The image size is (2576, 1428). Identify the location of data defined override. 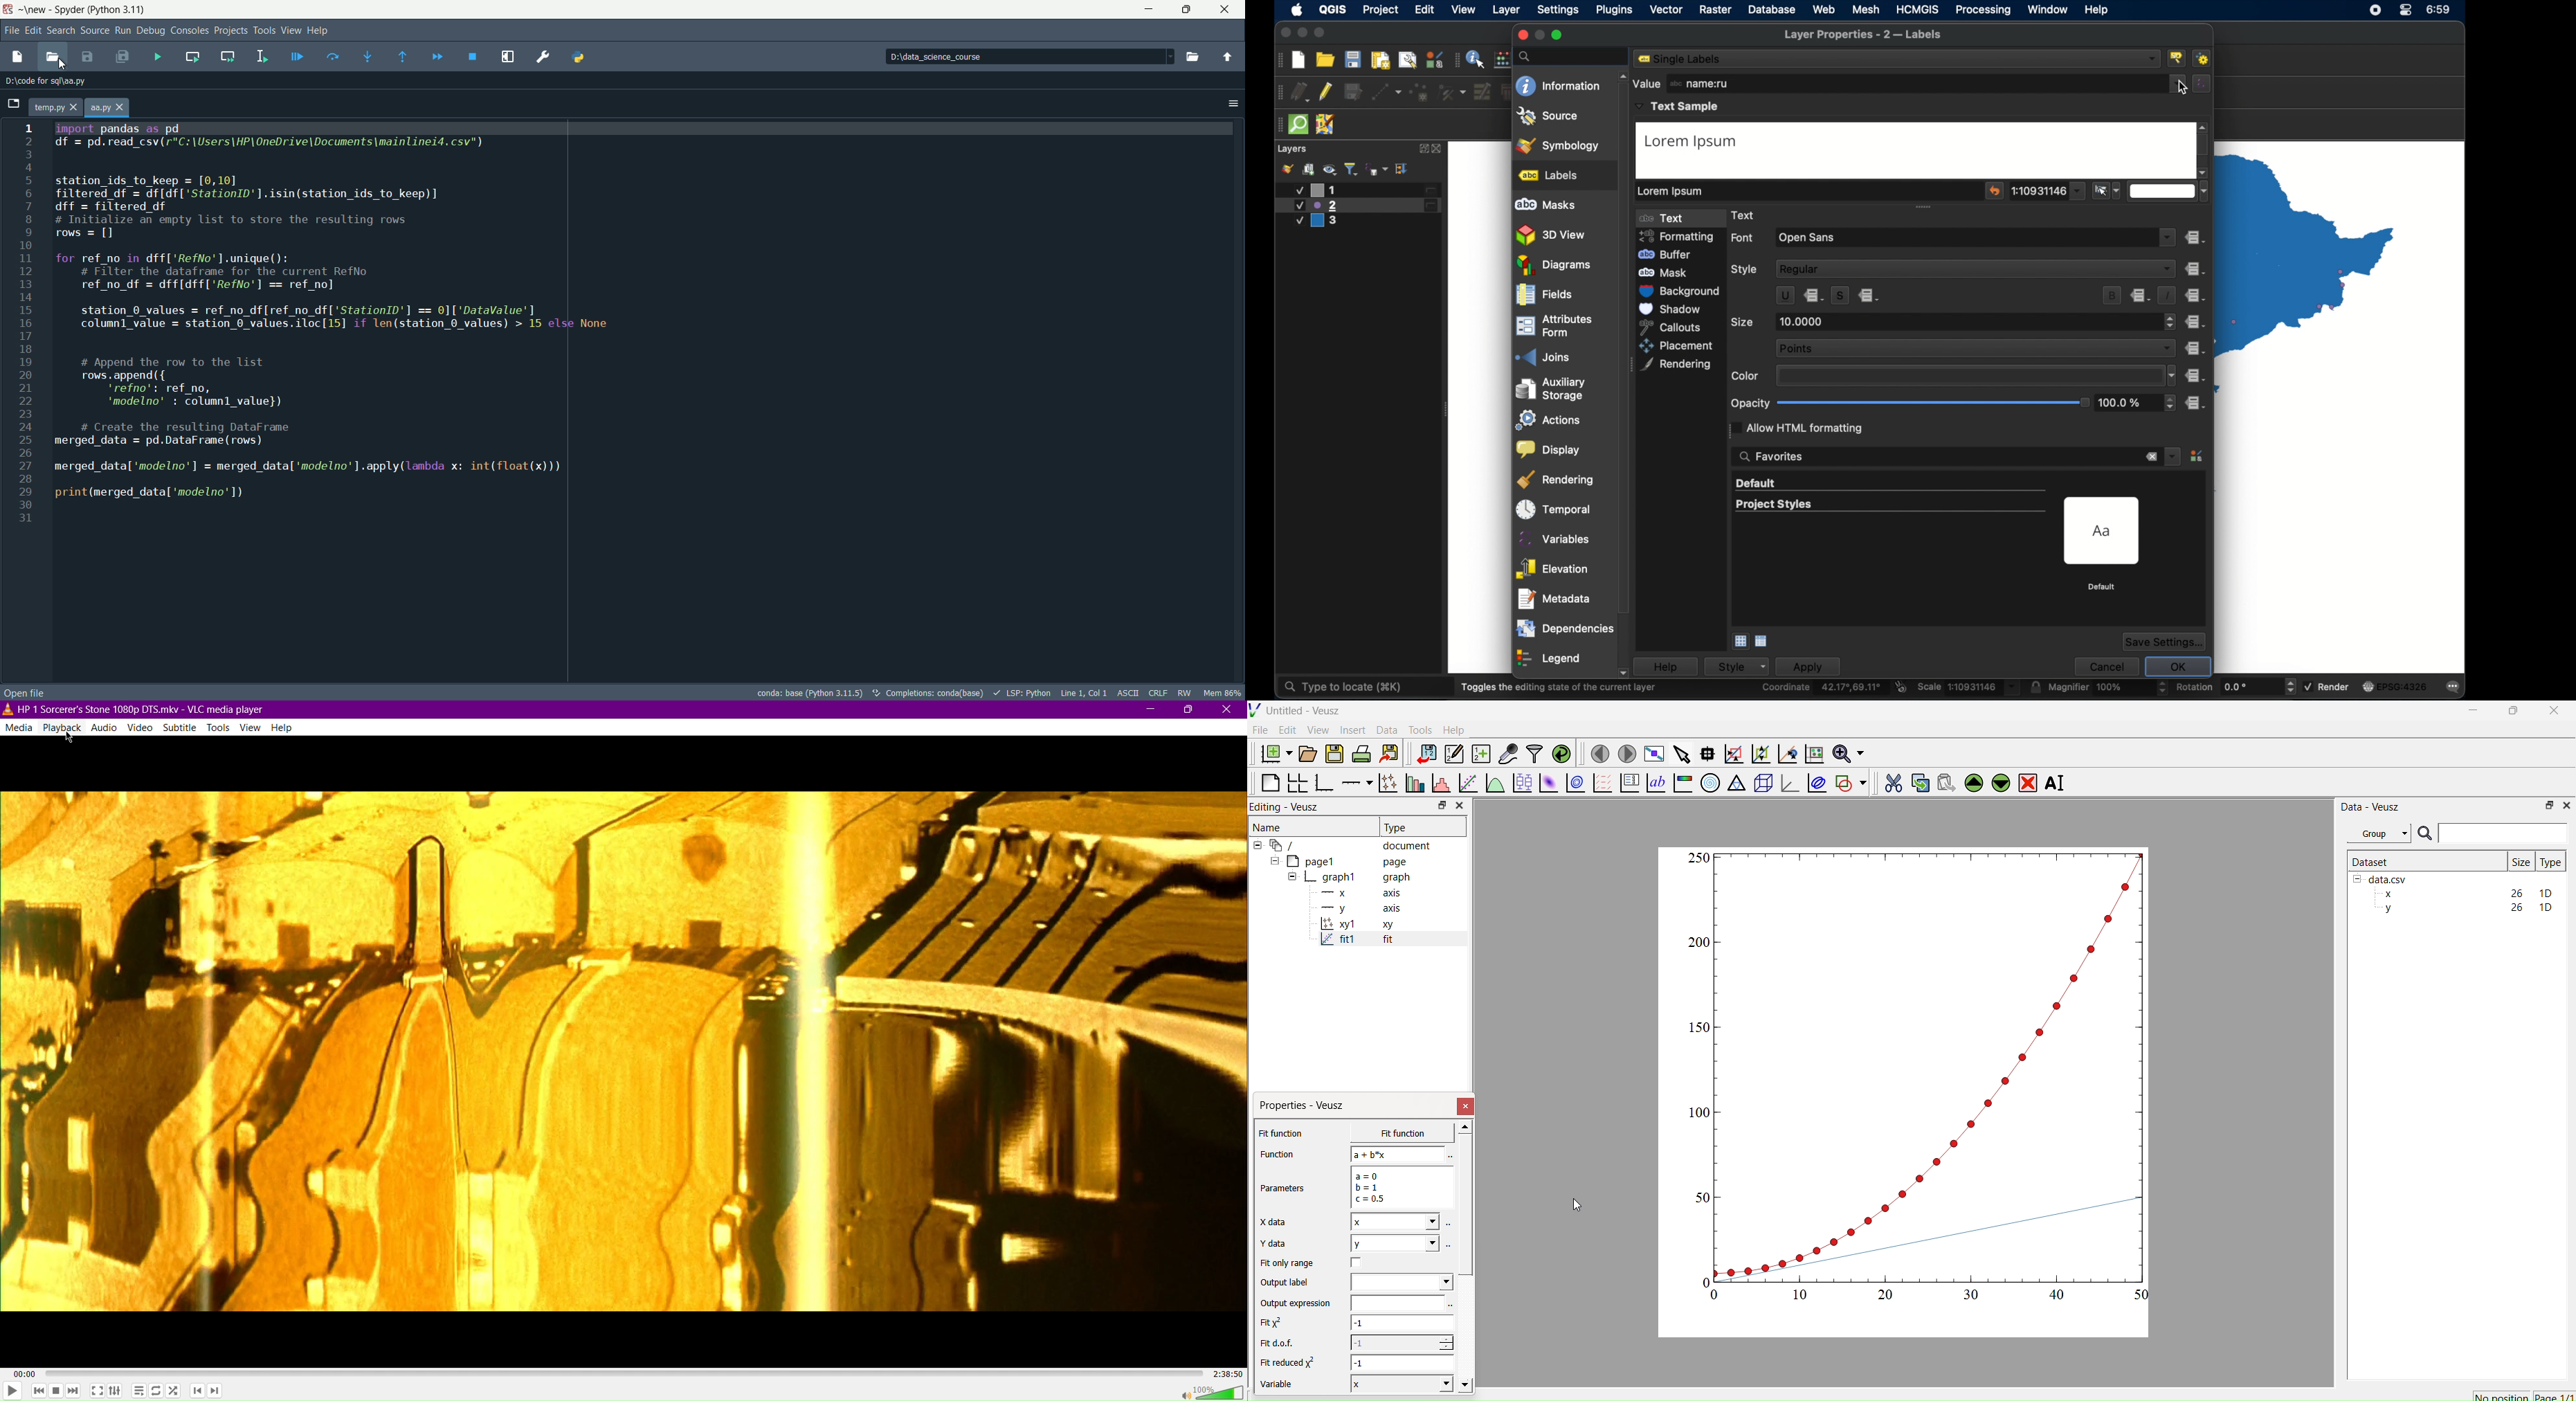
(2141, 295).